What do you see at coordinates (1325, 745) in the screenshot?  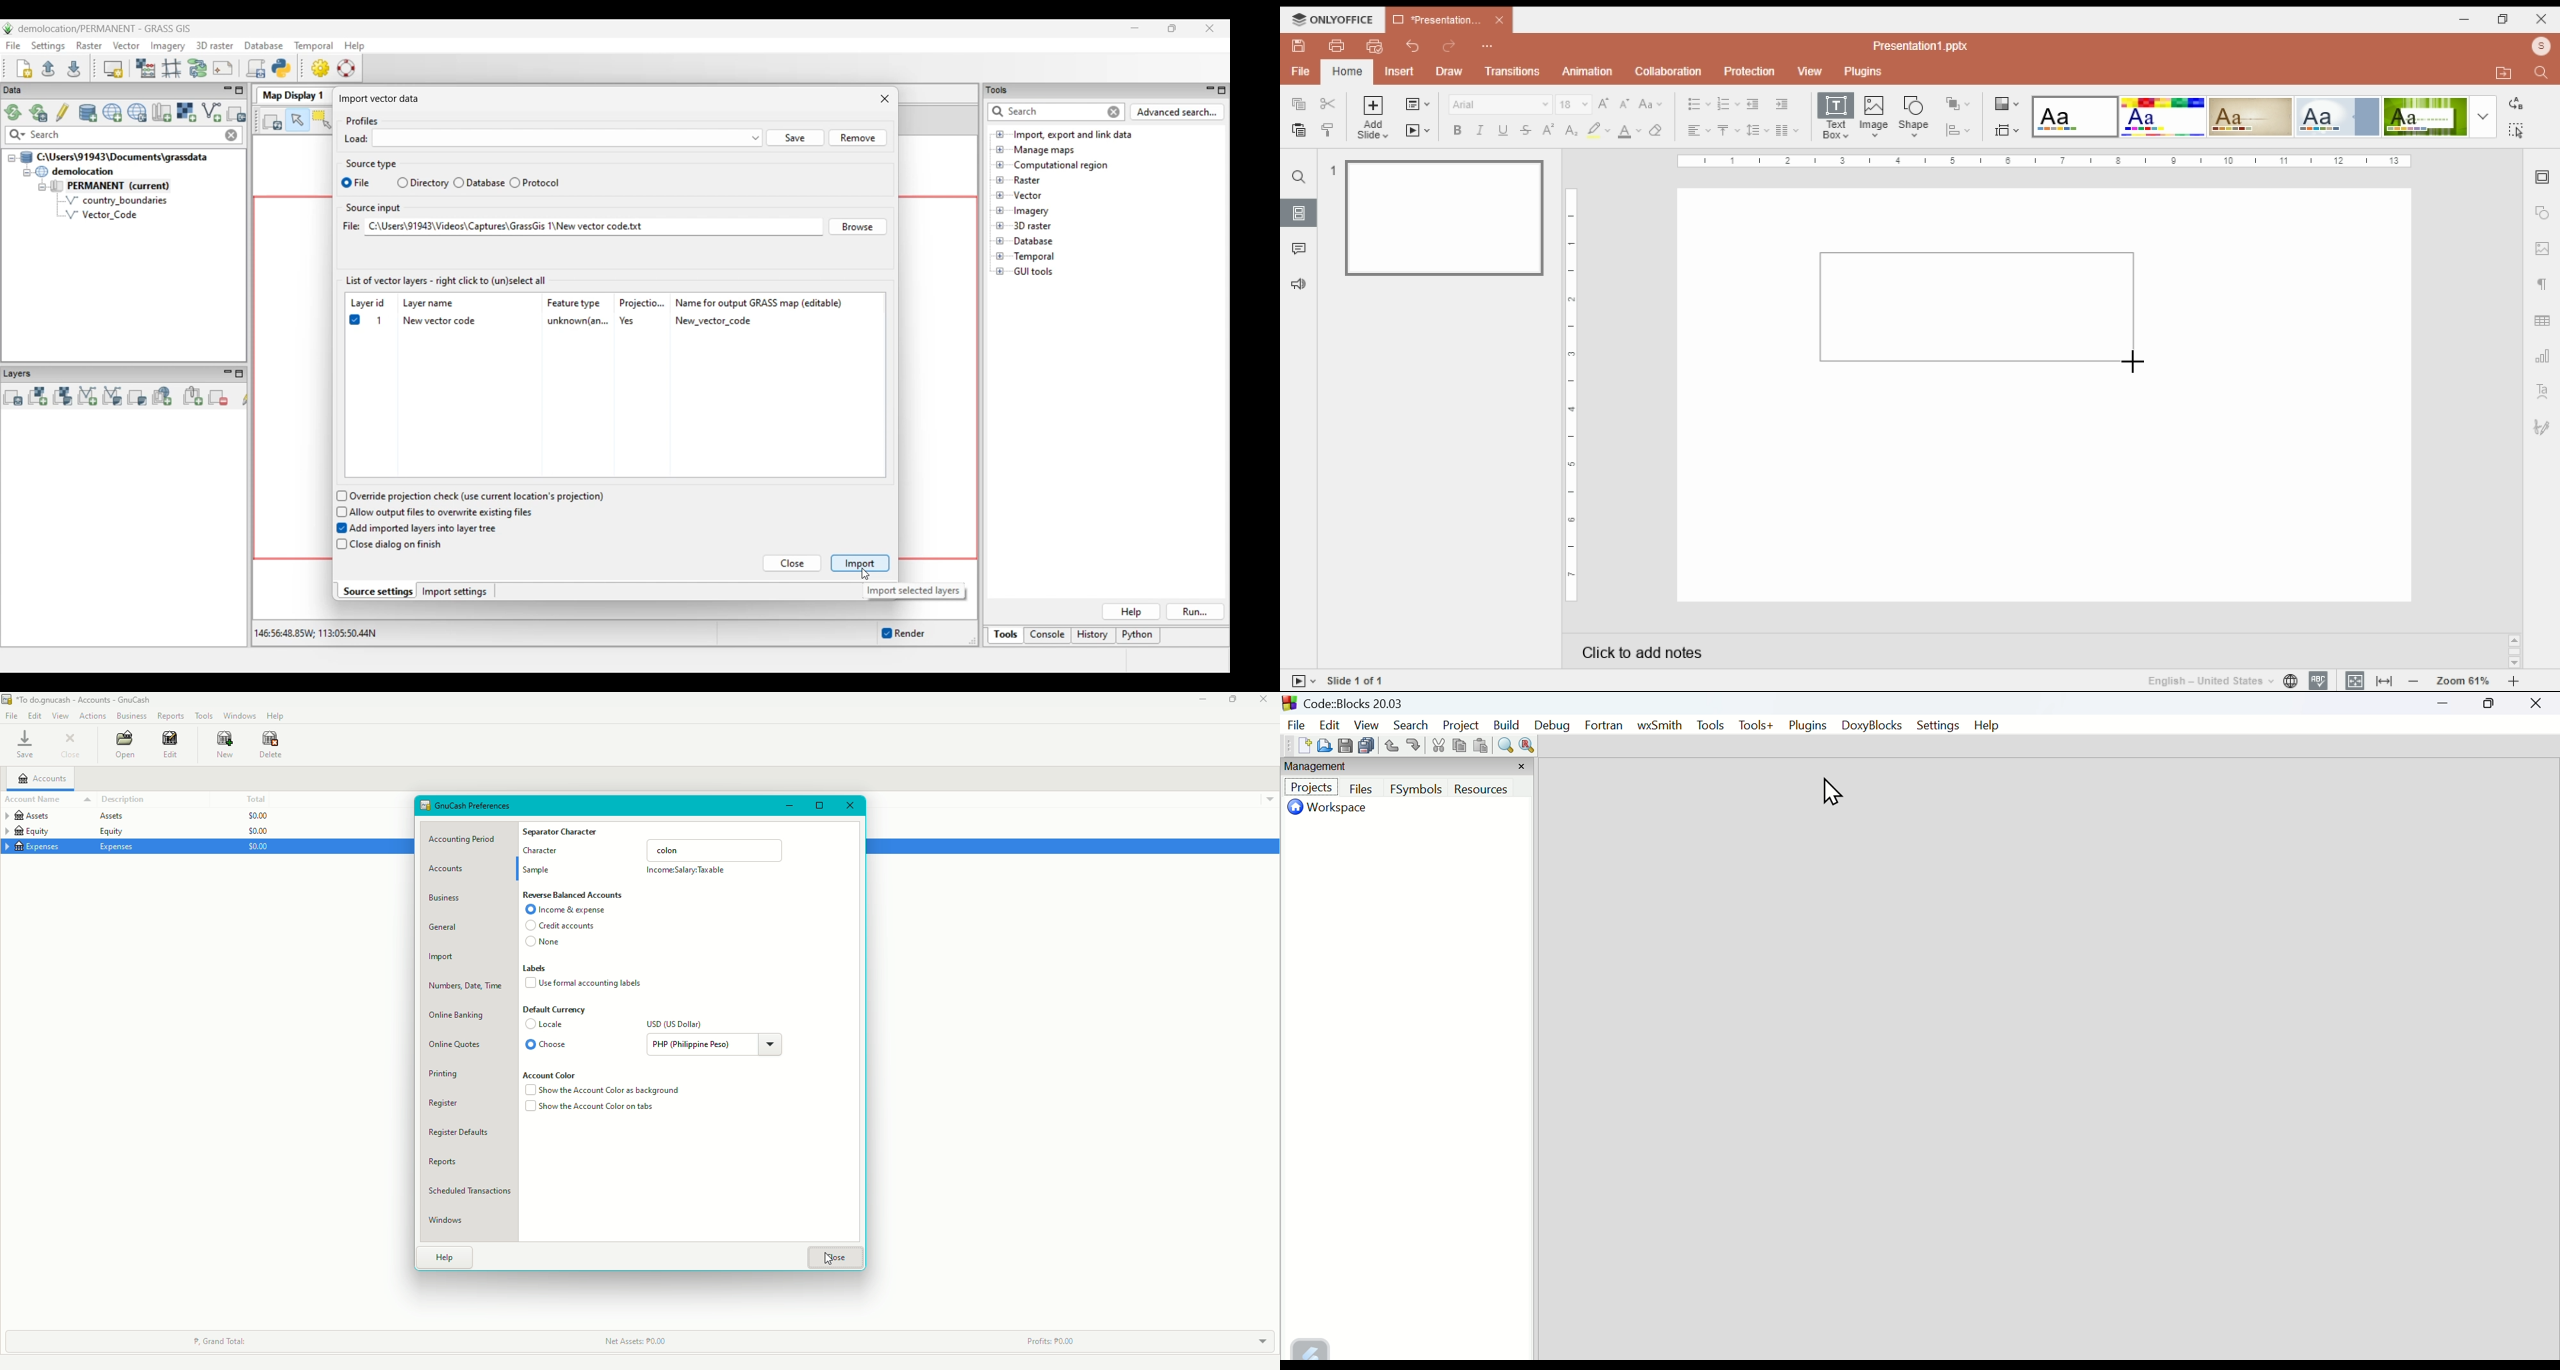 I see `Open file` at bounding box center [1325, 745].